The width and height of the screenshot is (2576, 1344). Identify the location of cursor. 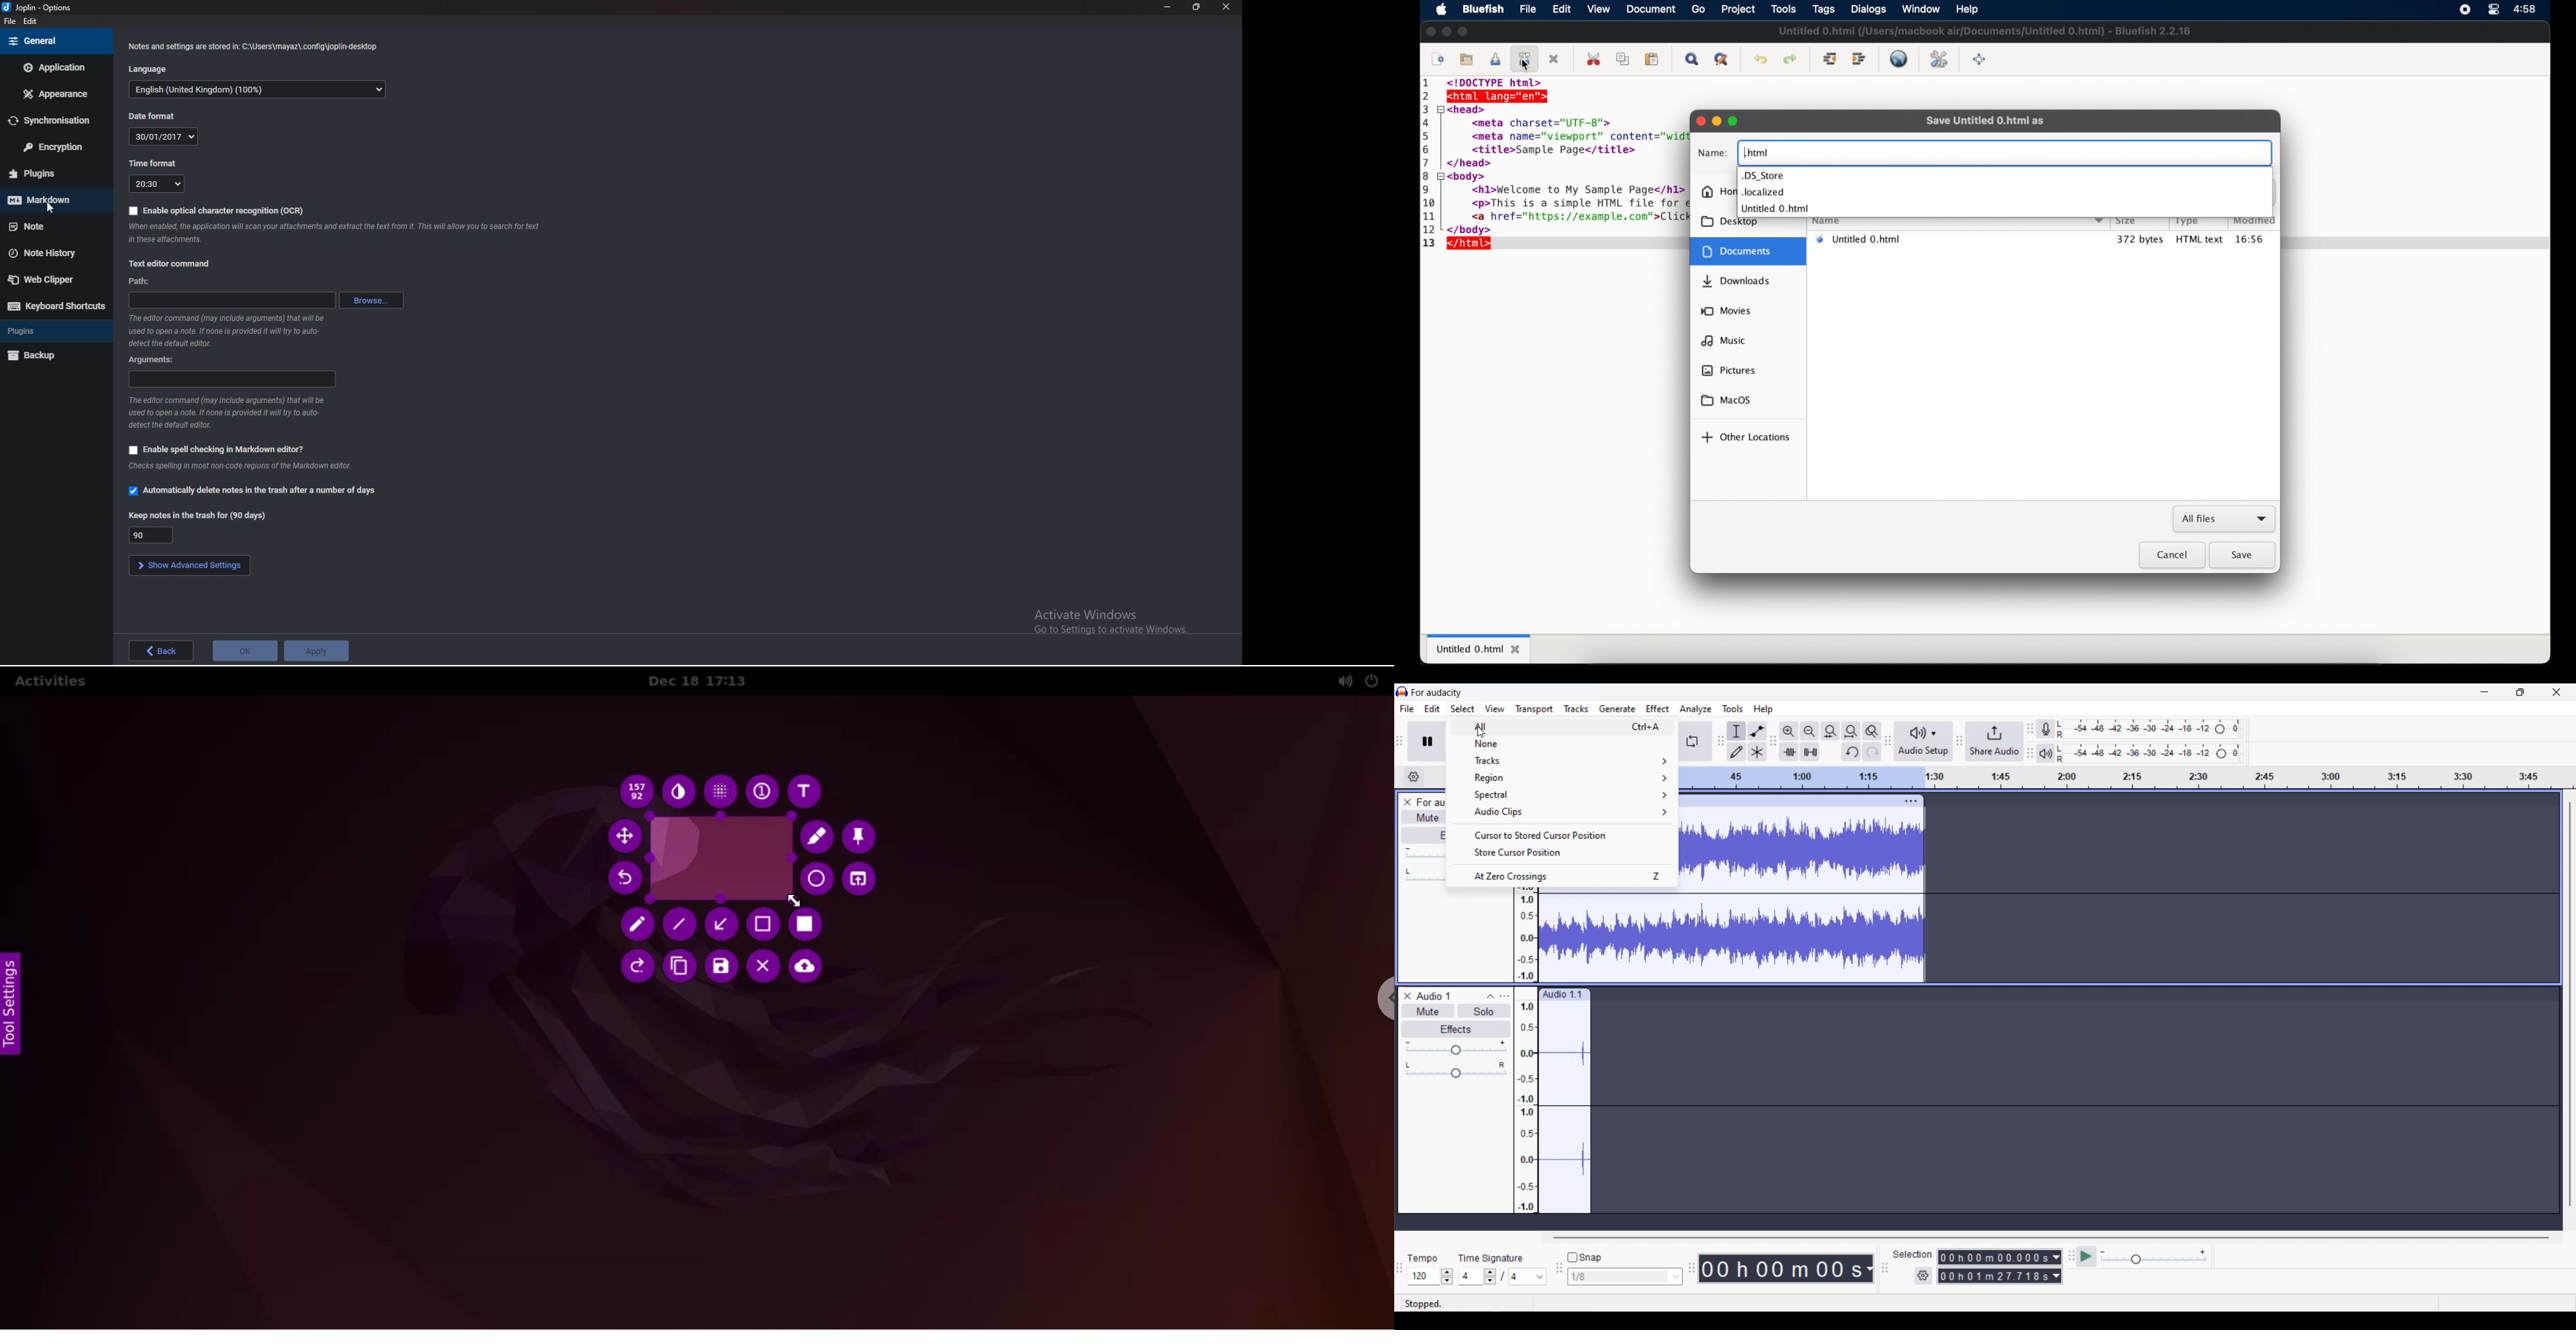
(46, 210).